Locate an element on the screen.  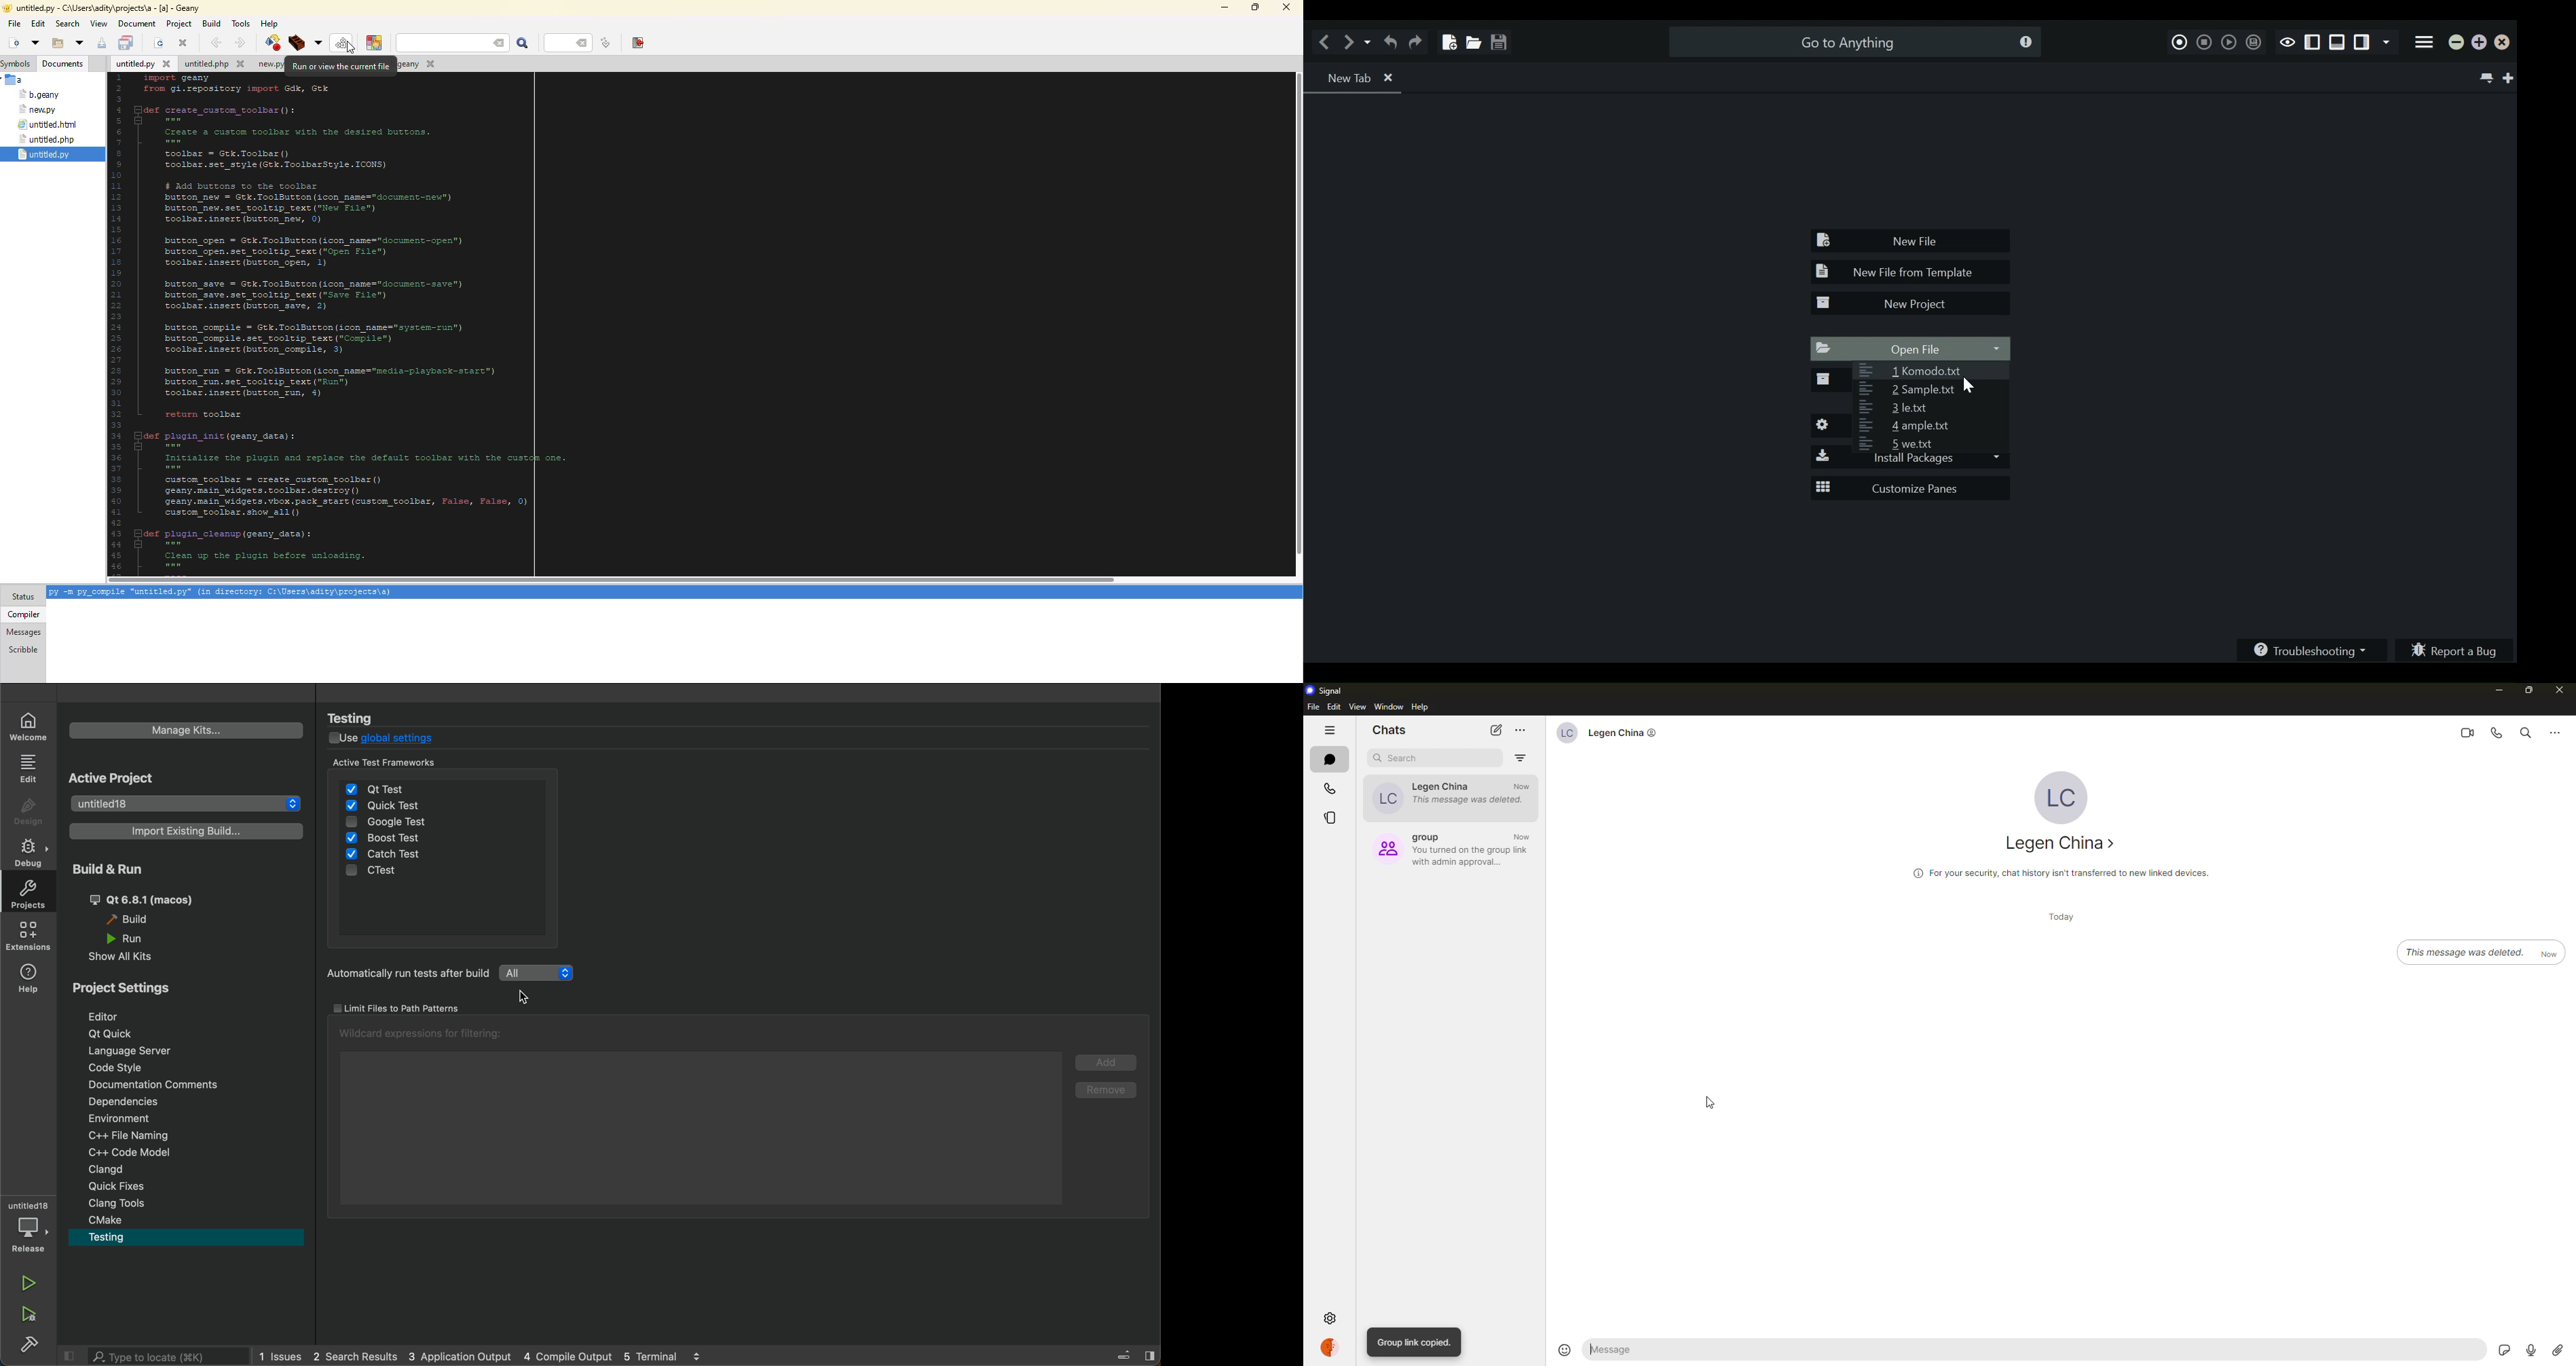
path patterns is located at coordinates (401, 1008).